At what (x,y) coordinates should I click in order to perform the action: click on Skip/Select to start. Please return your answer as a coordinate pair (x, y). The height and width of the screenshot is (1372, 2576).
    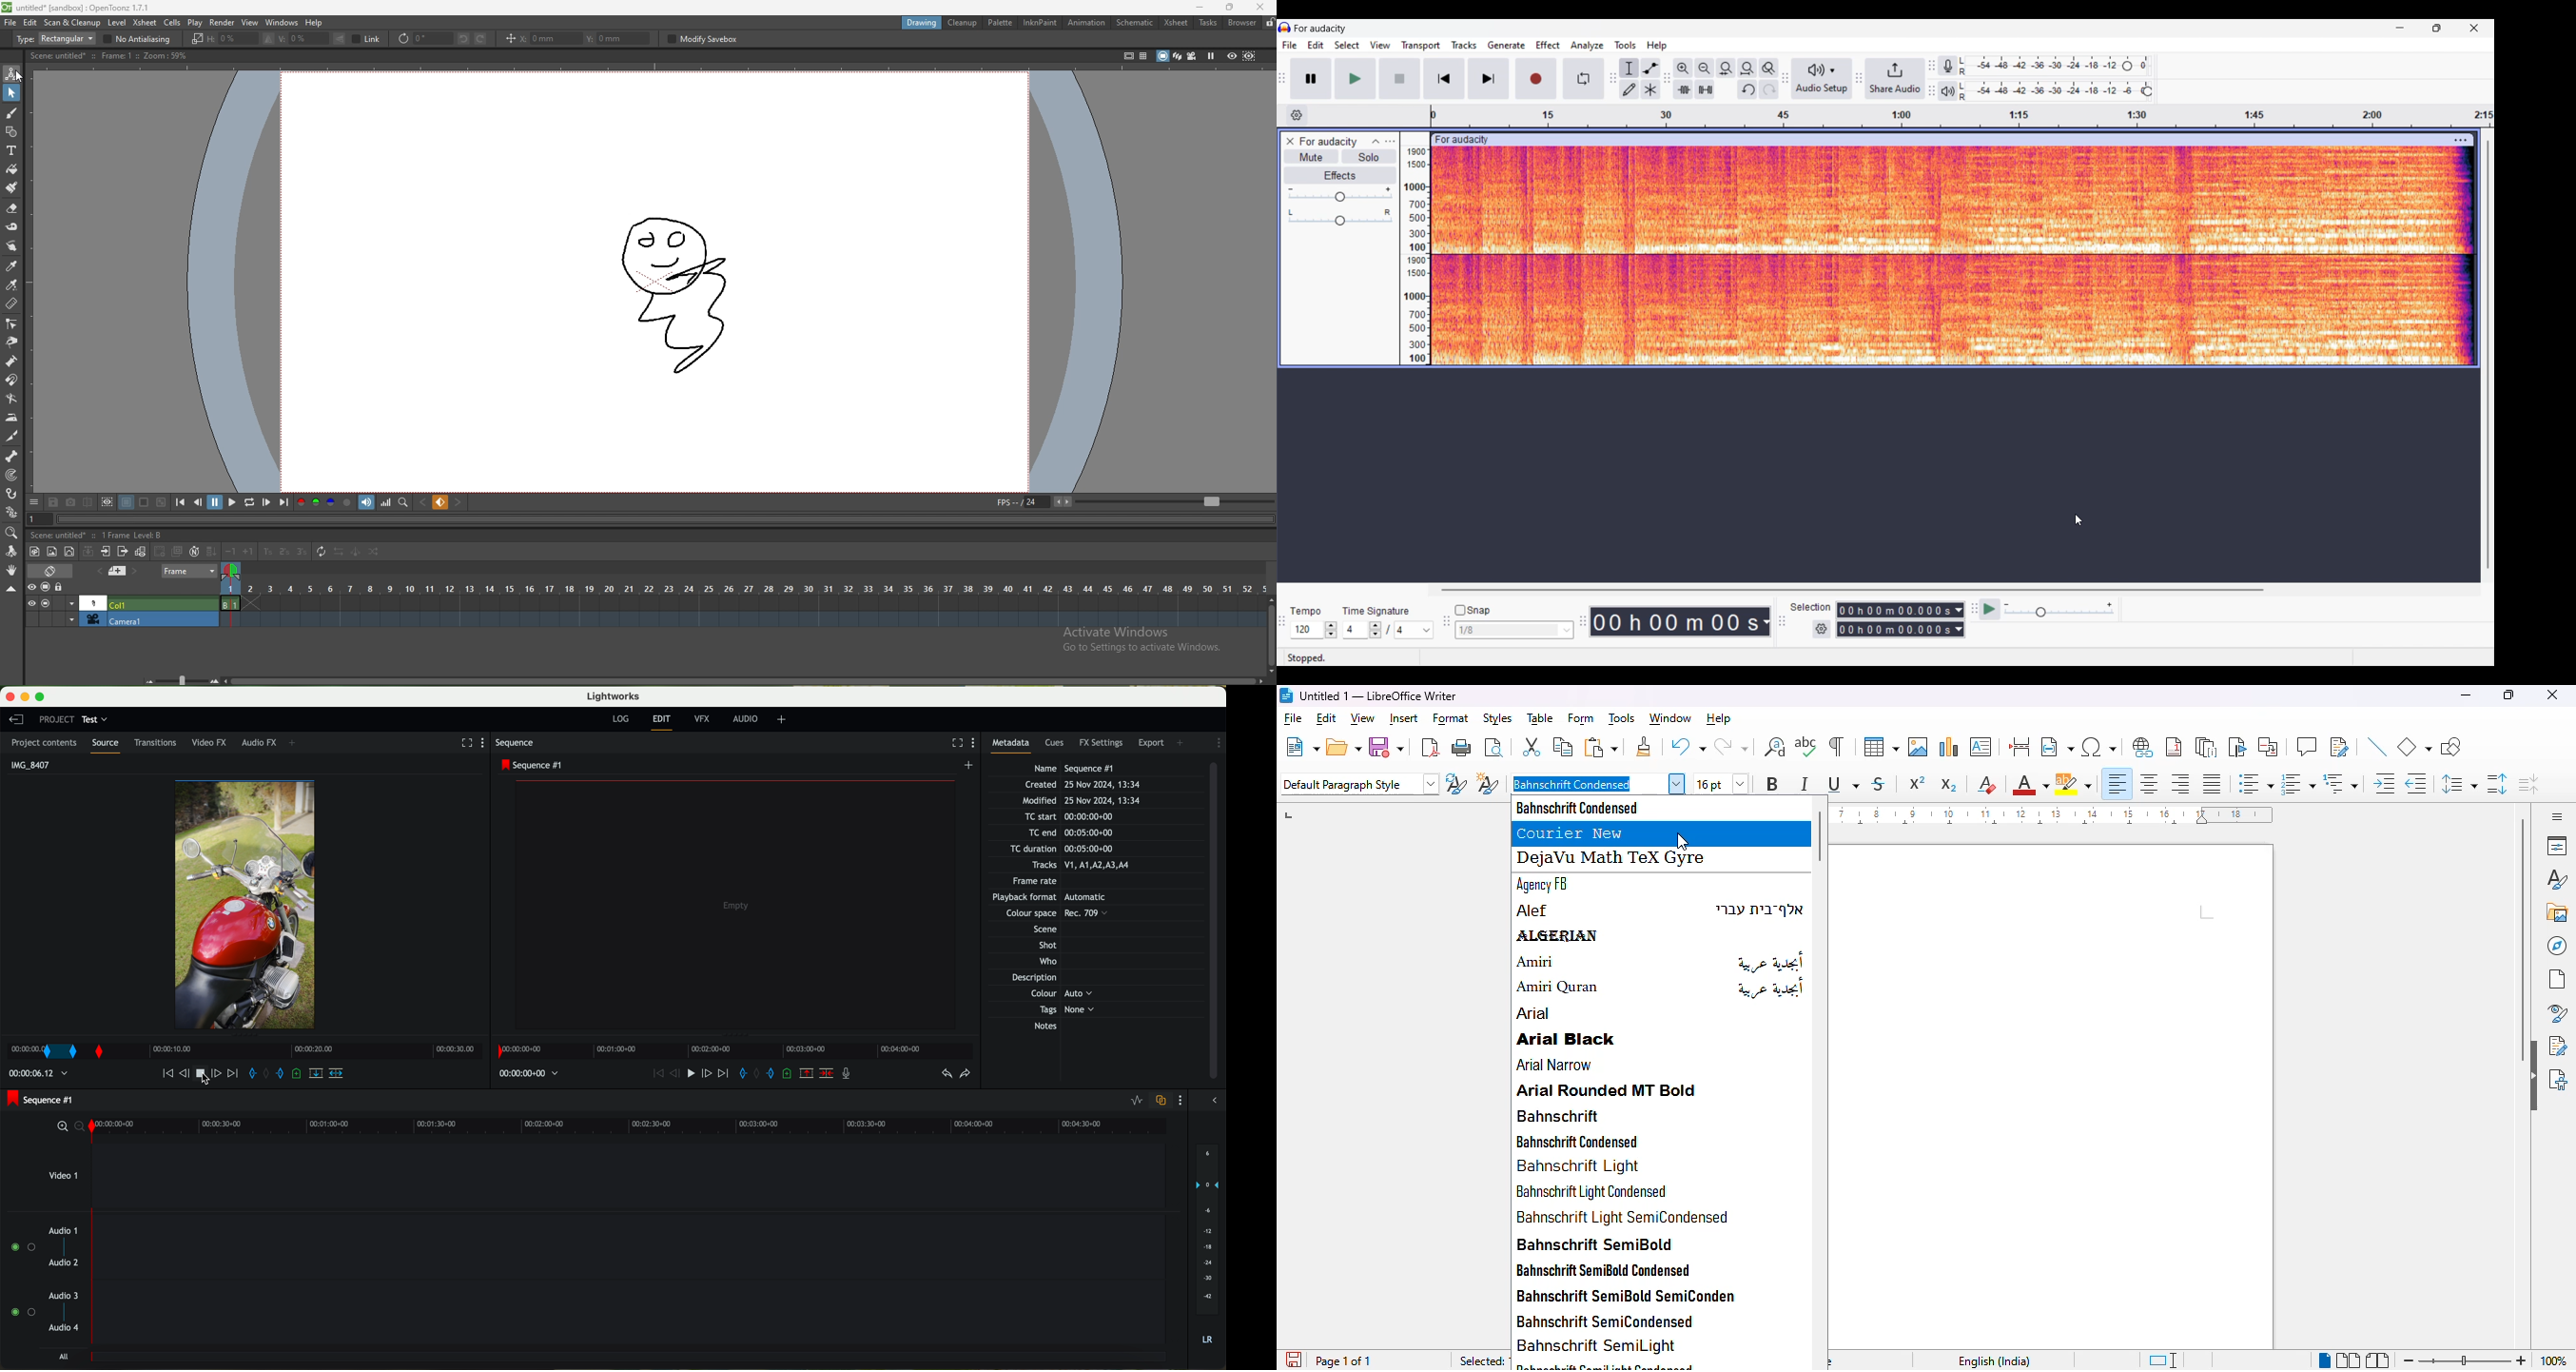
    Looking at the image, I should click on (1445, 79).